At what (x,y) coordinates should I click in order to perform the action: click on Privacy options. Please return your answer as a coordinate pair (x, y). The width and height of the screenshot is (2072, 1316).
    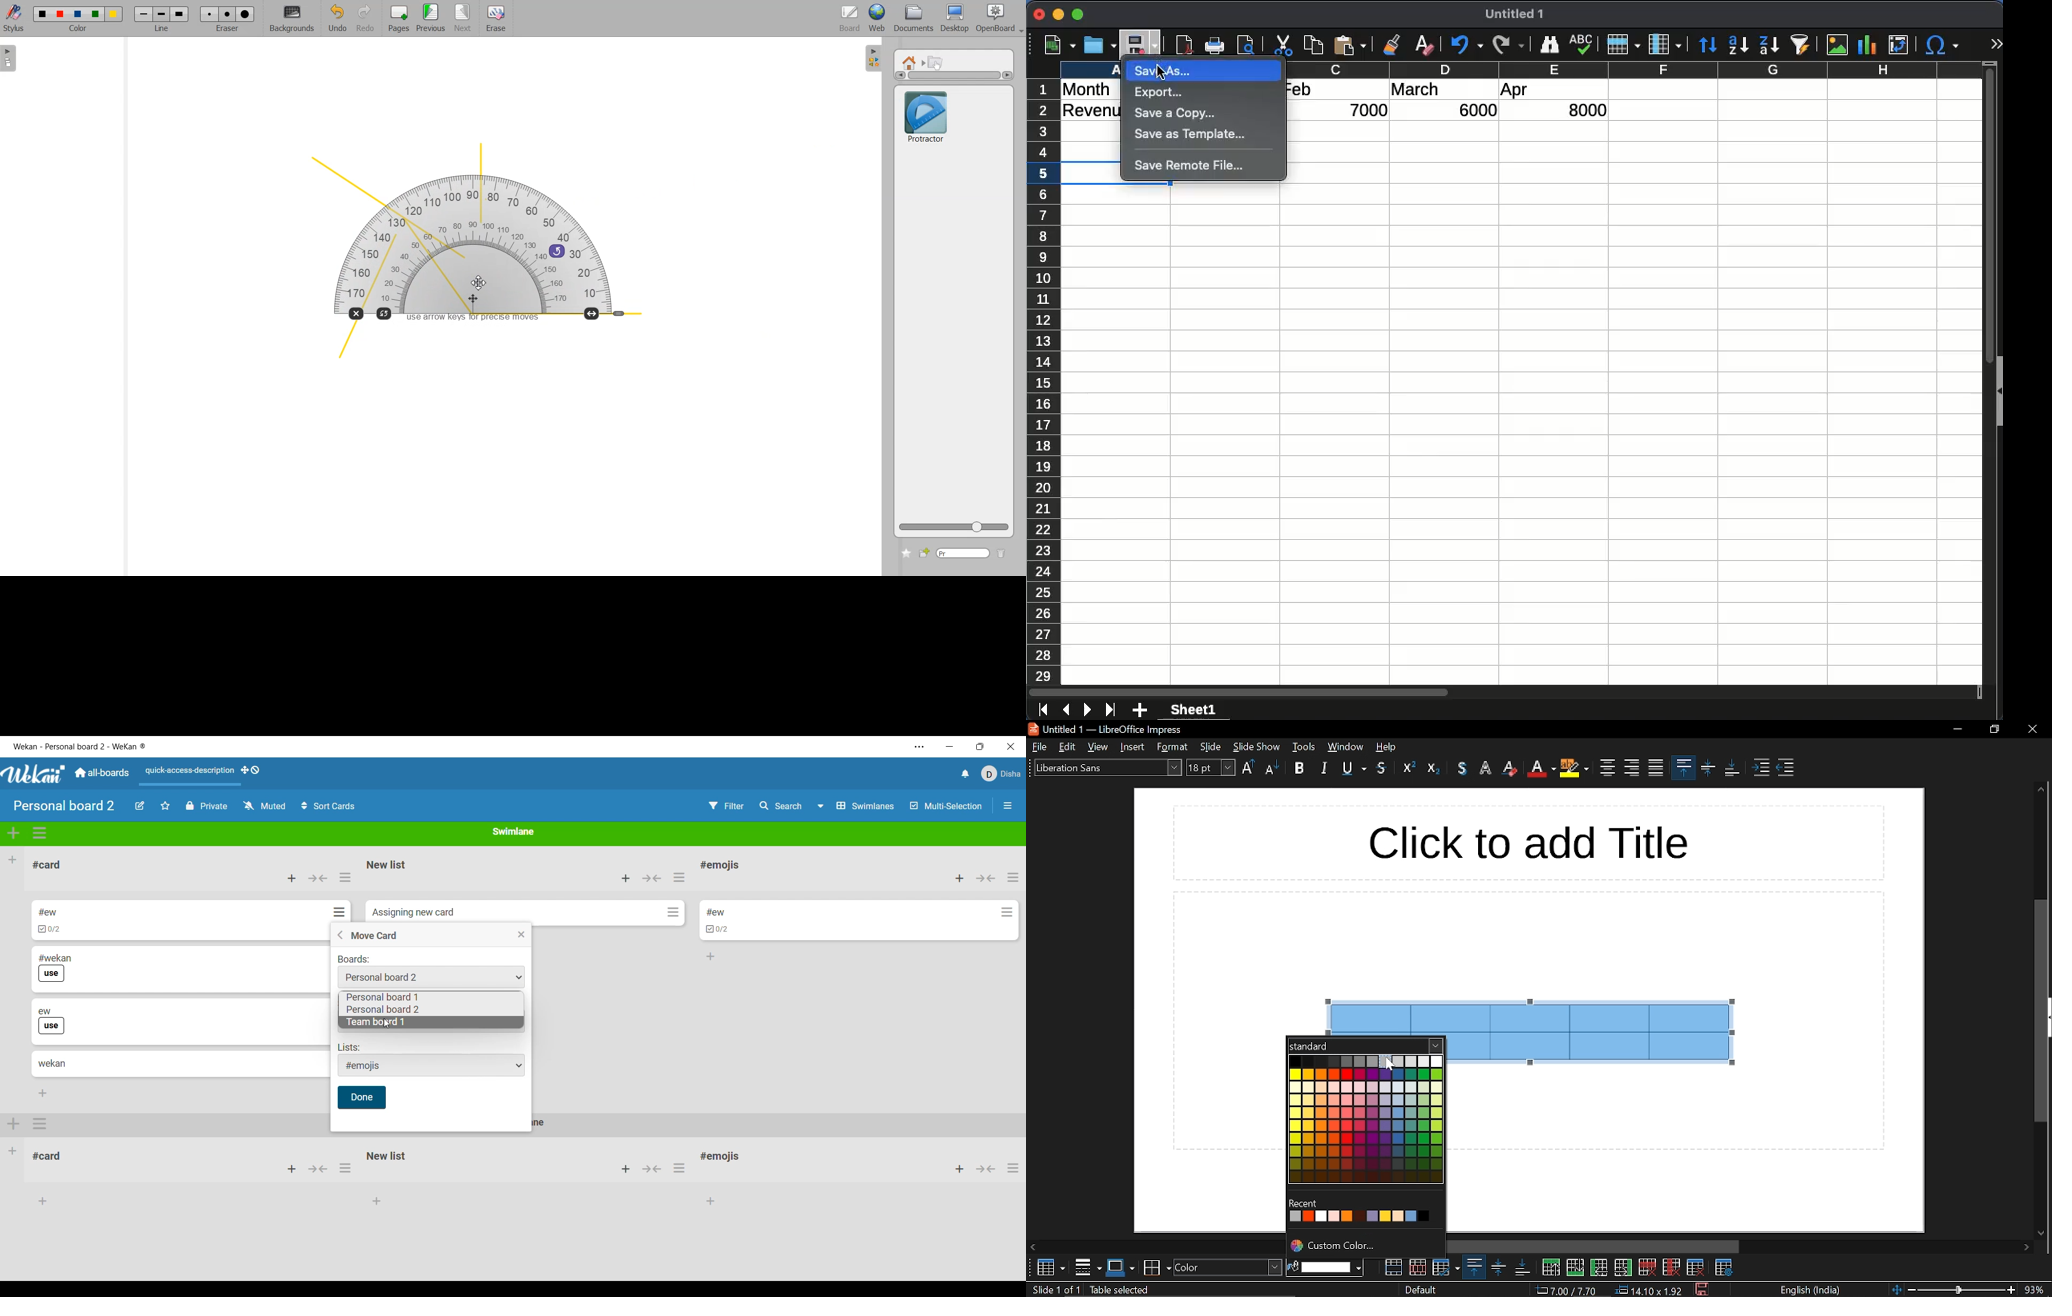
    Looking at the image, I should click on (206, 806).